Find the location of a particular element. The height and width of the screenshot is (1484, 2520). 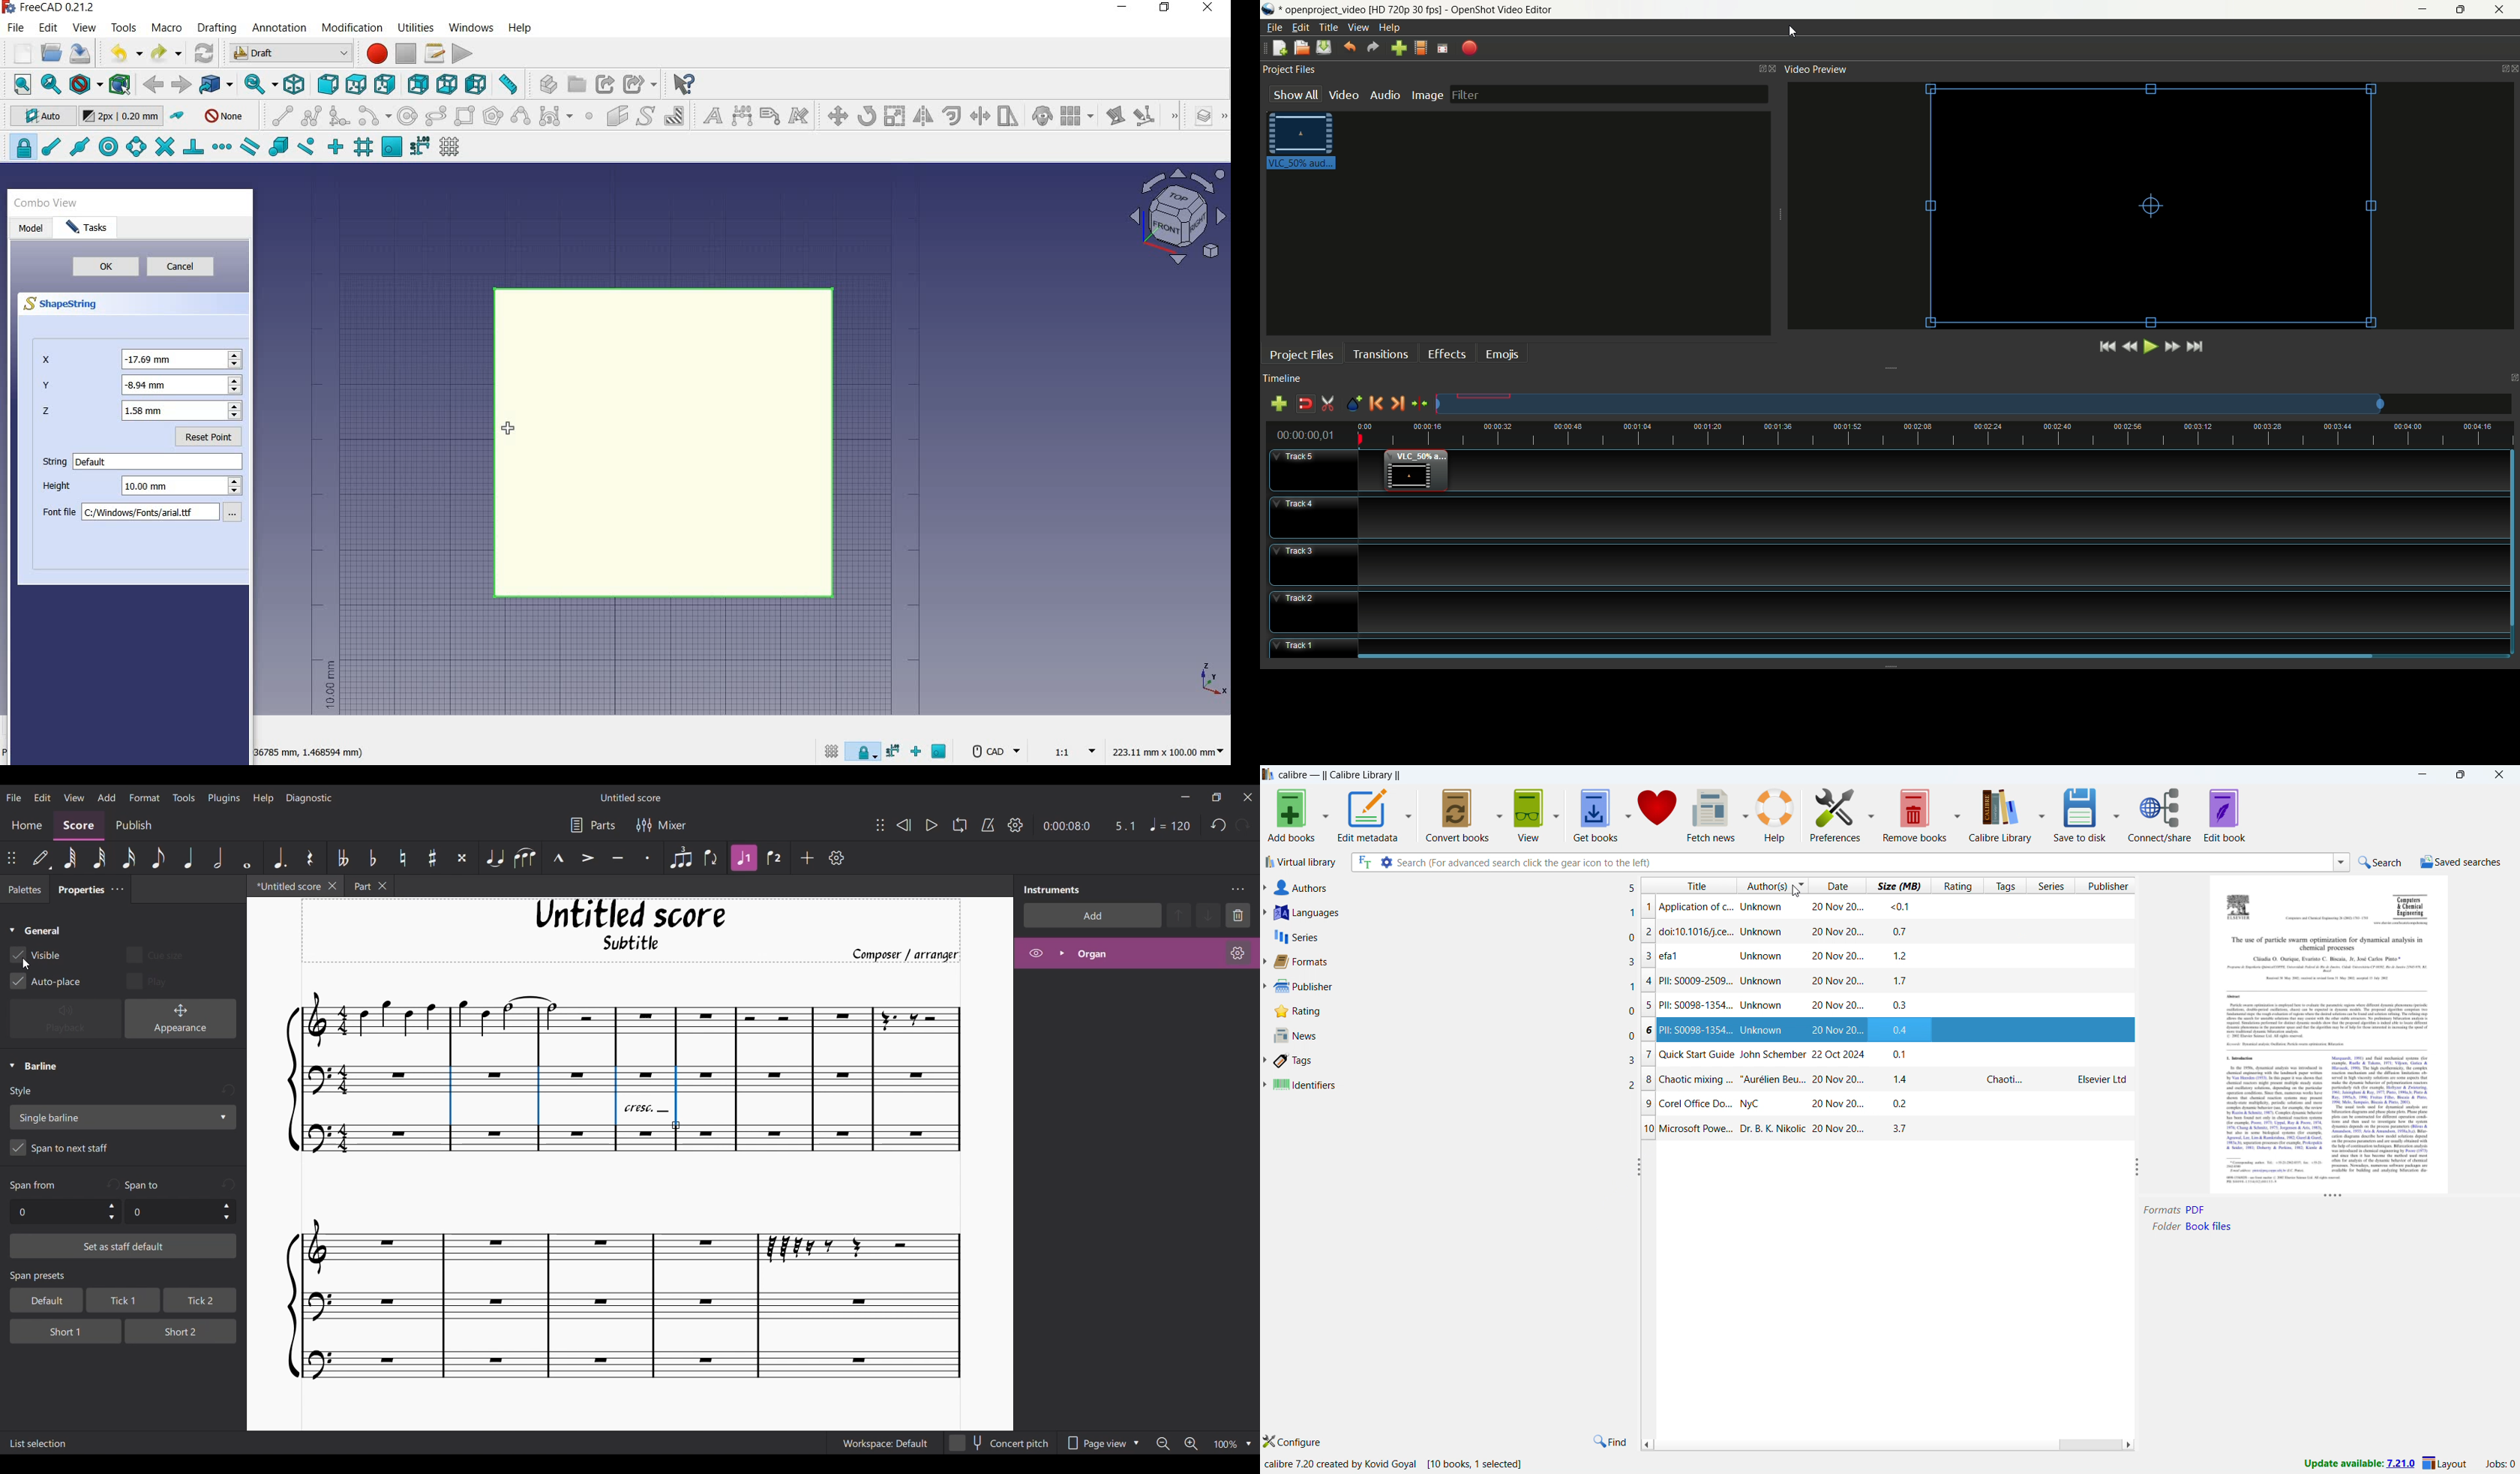

Whole note is located at coordinates (248, 857).